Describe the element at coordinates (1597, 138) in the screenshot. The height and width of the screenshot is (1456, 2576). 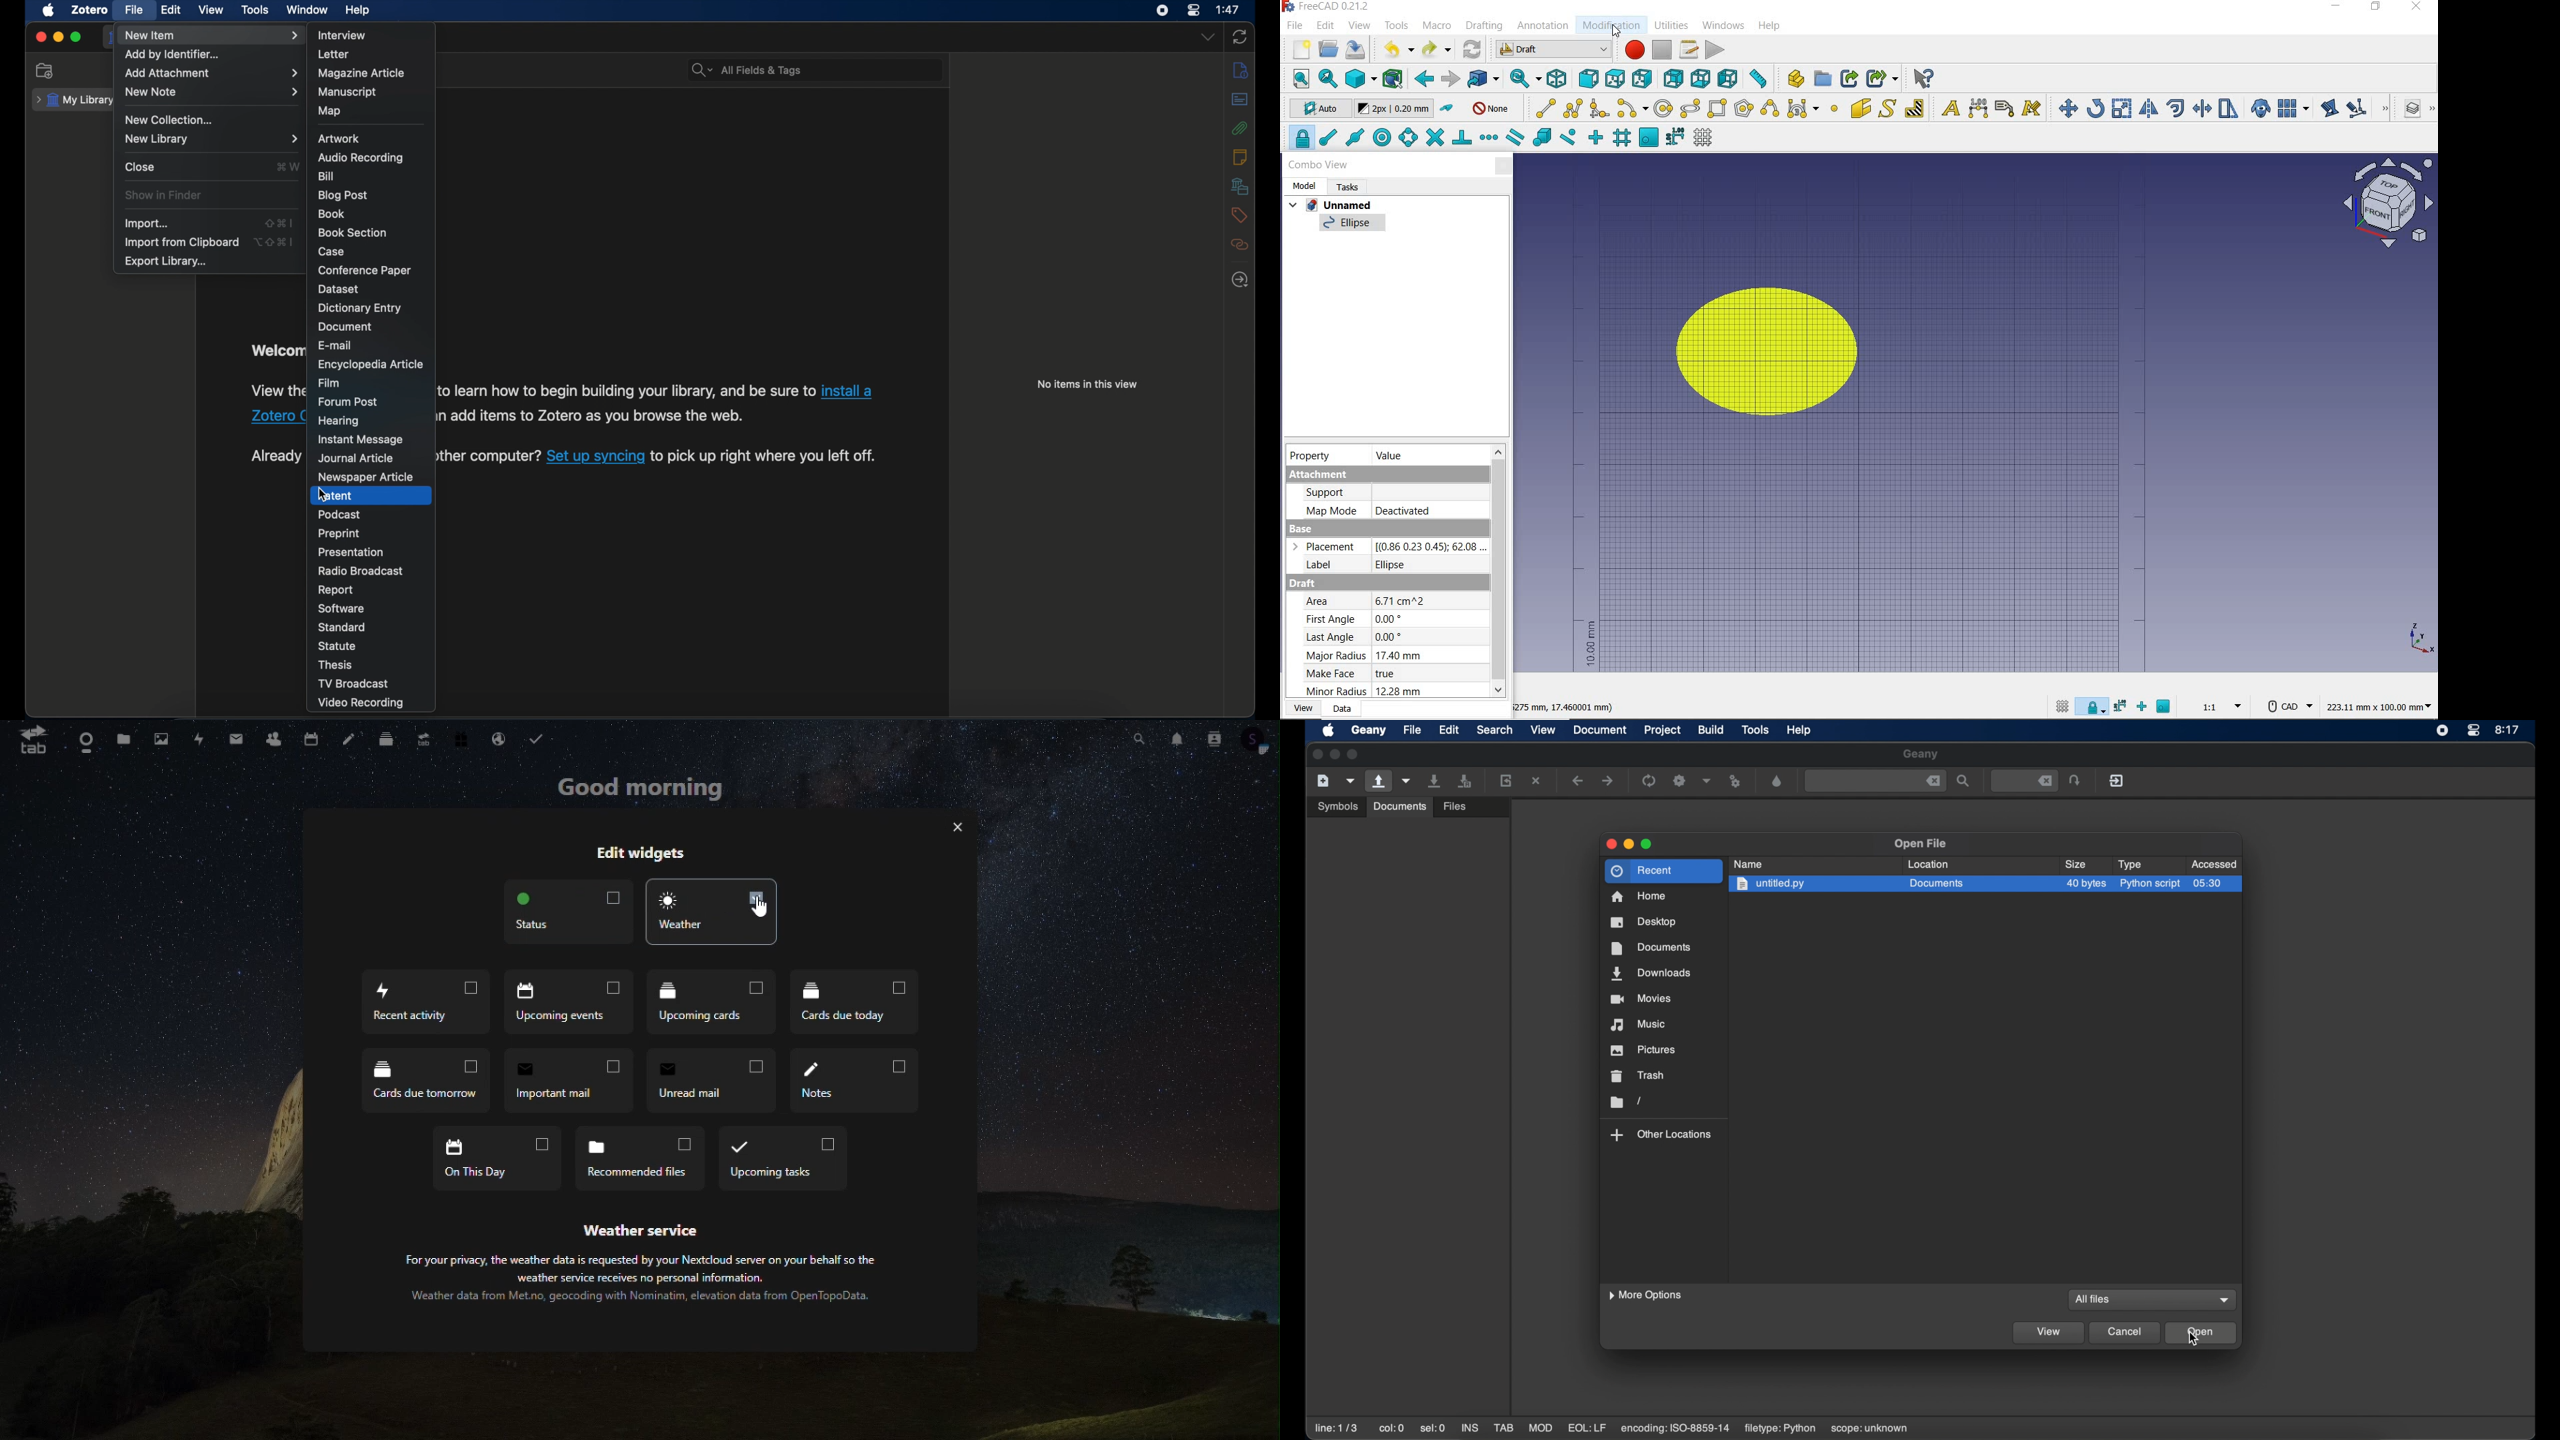
I see `snap ortho` at that location.